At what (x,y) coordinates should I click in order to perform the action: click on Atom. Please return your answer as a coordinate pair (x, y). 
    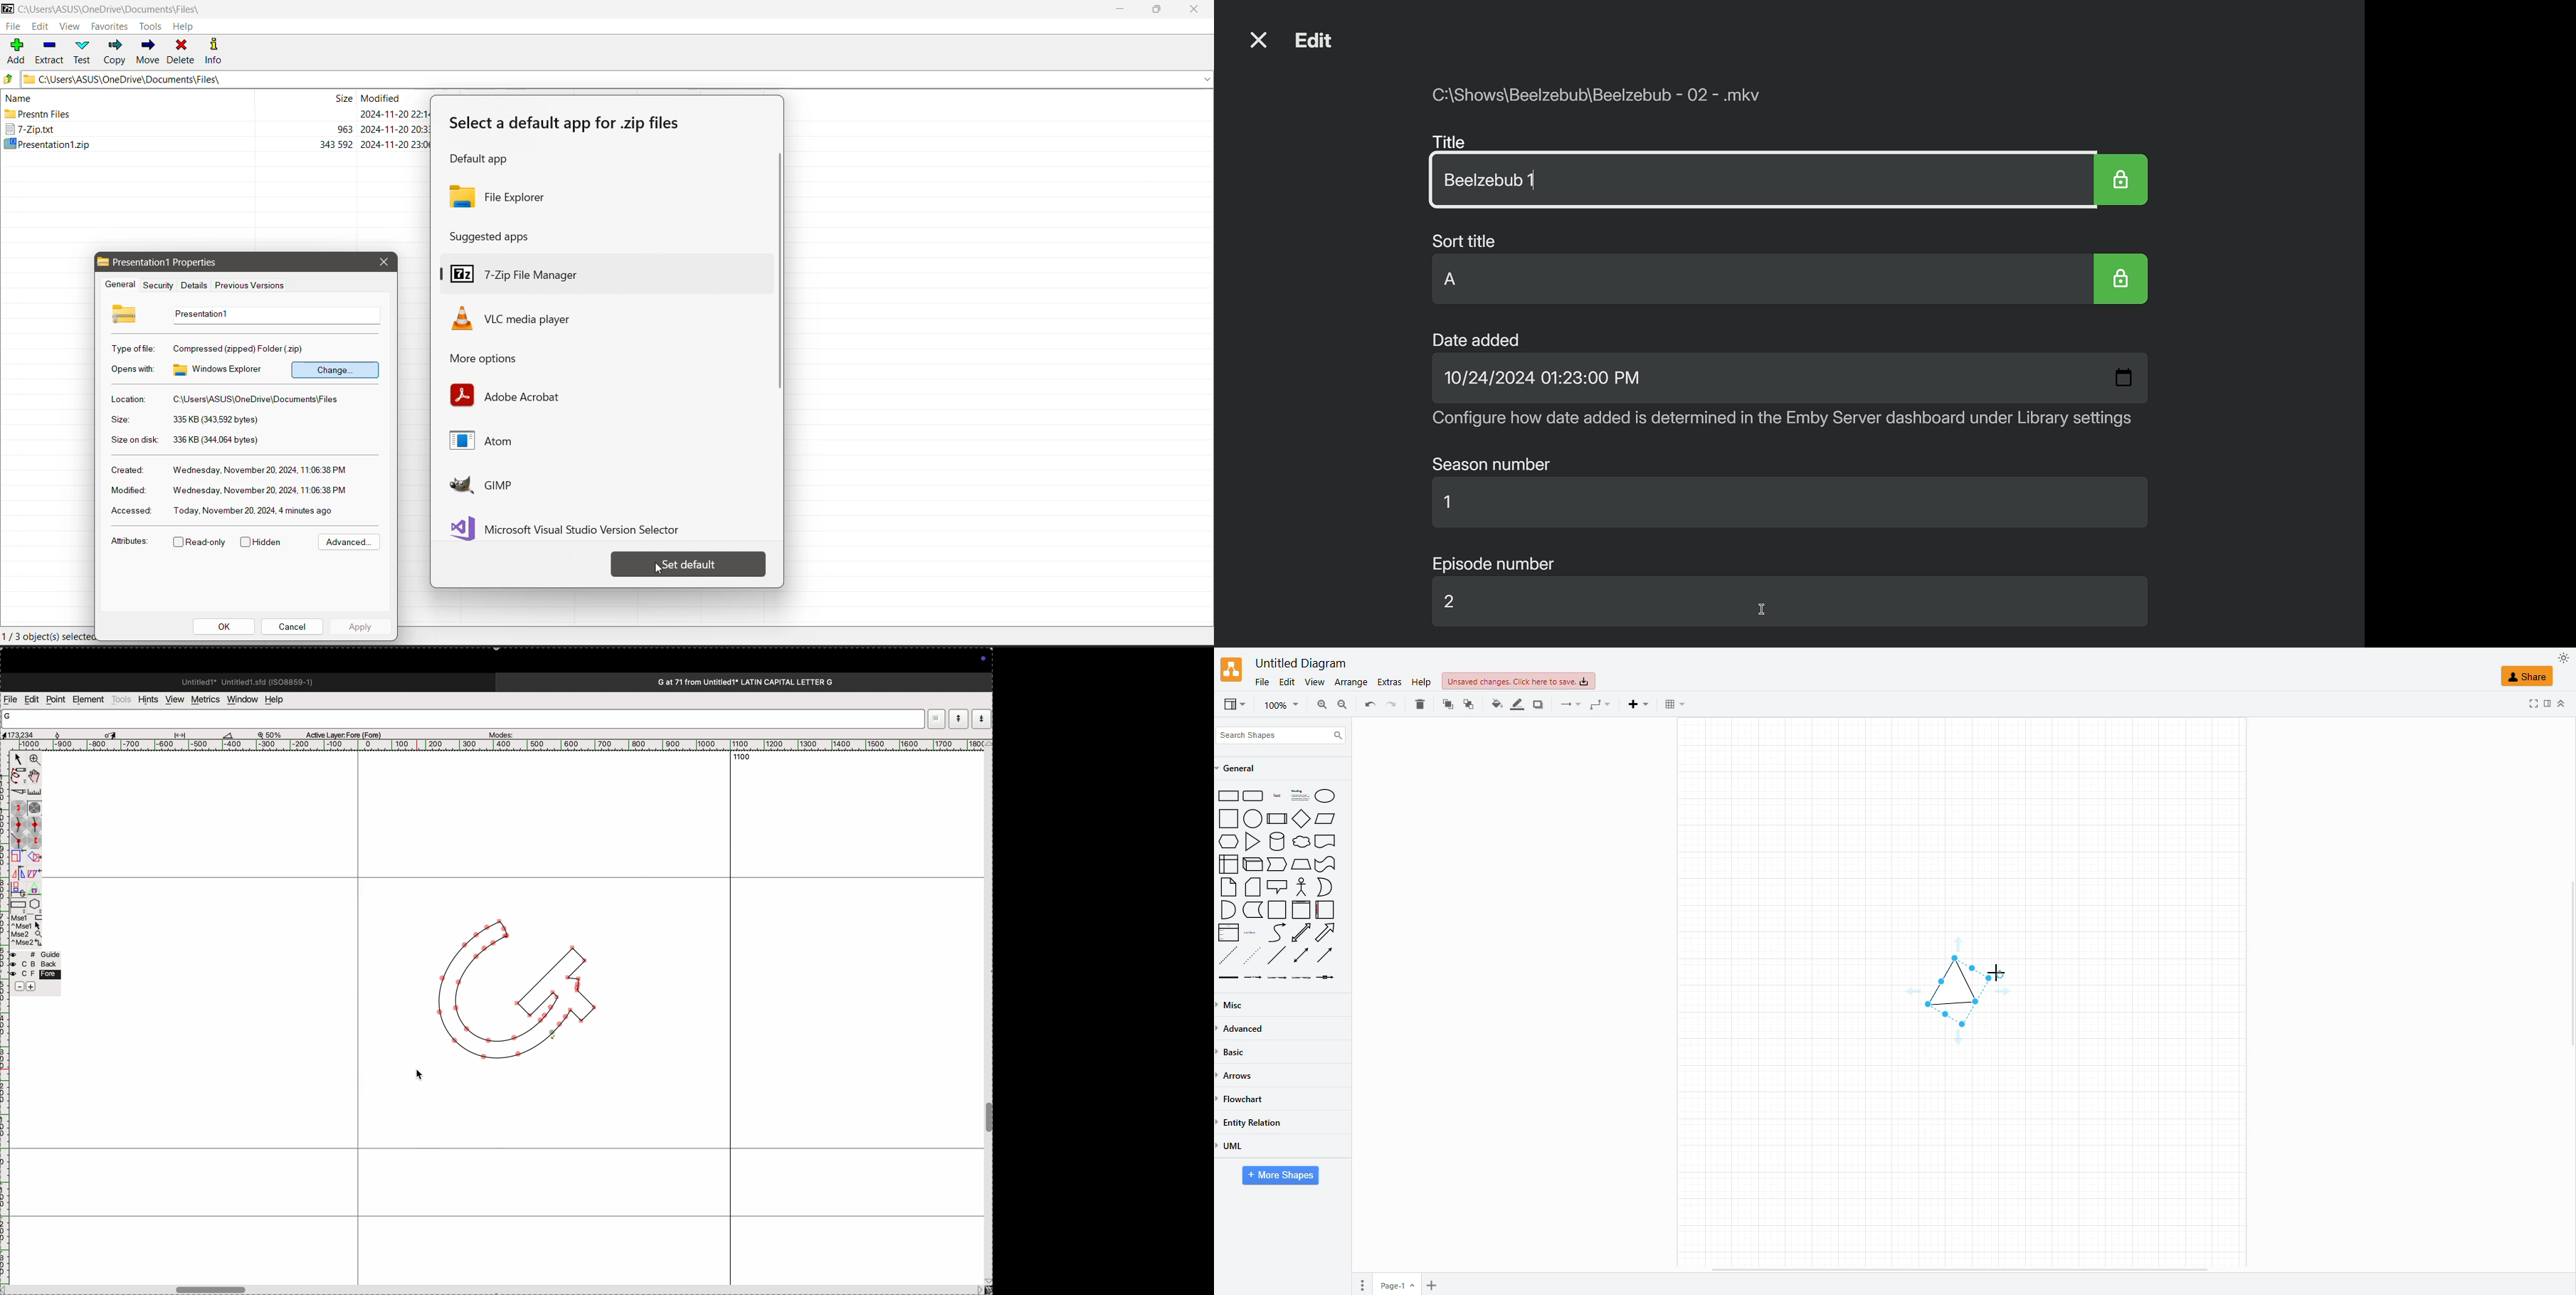
    Looking at the image, I should click on (492, 443).